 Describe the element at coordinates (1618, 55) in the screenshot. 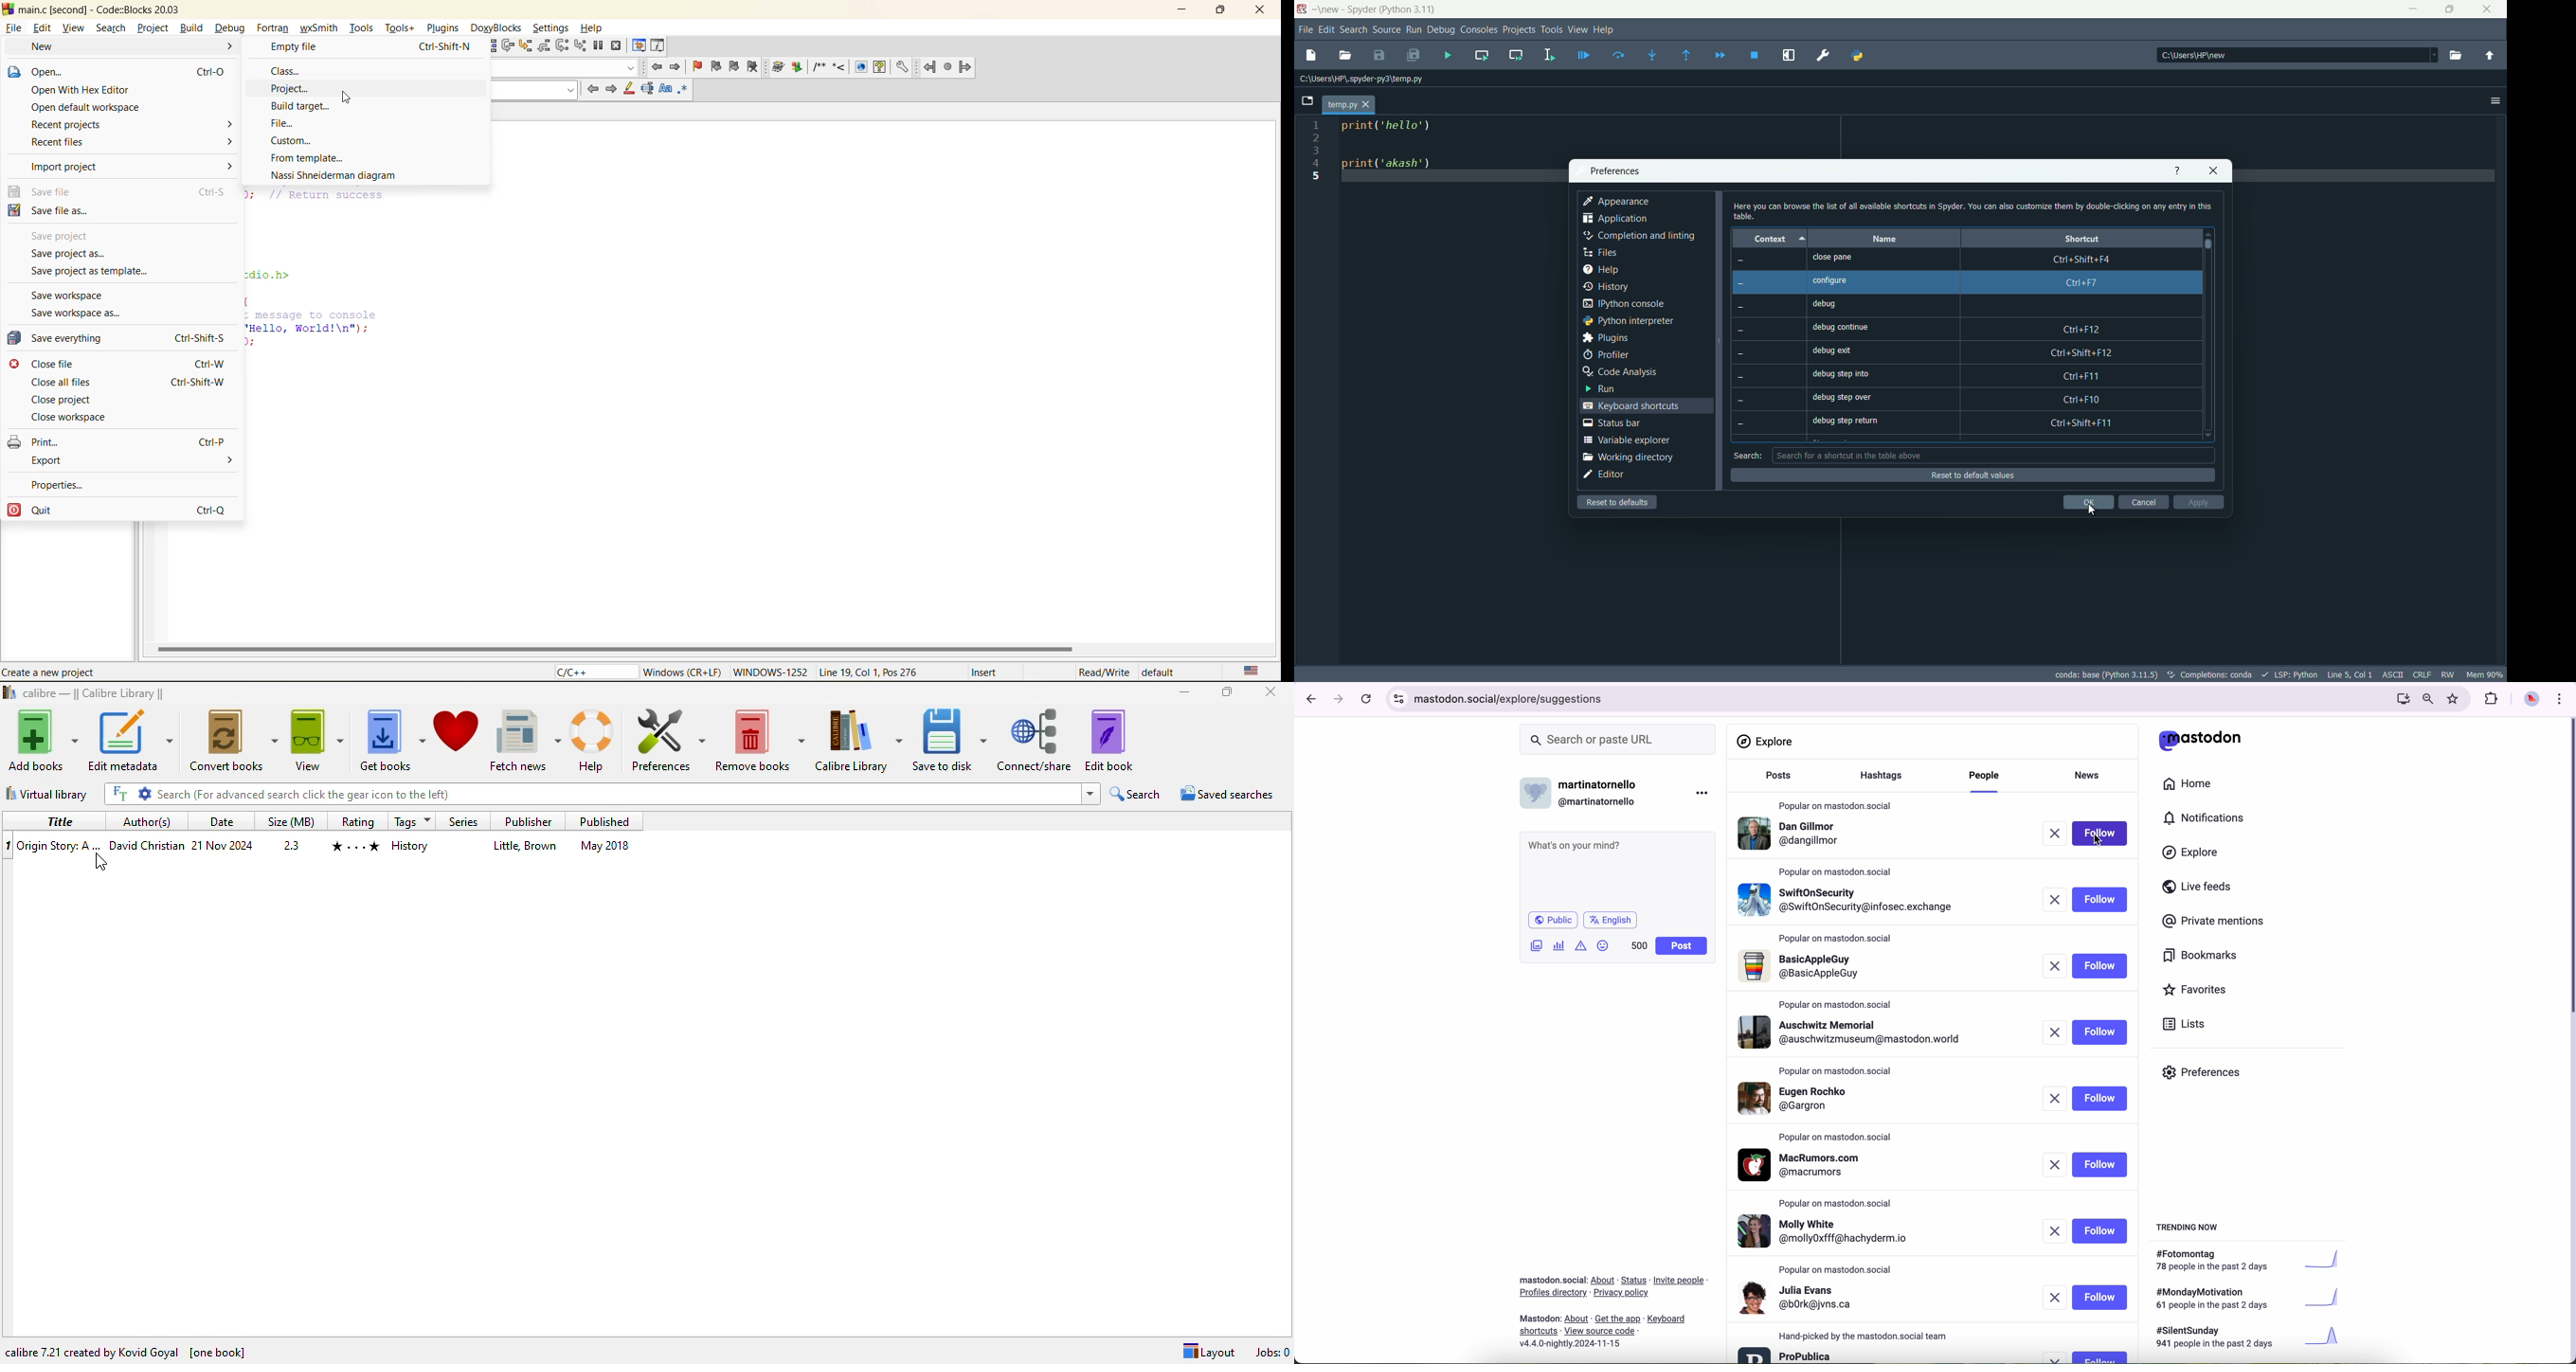

I see `run current line` at that location.